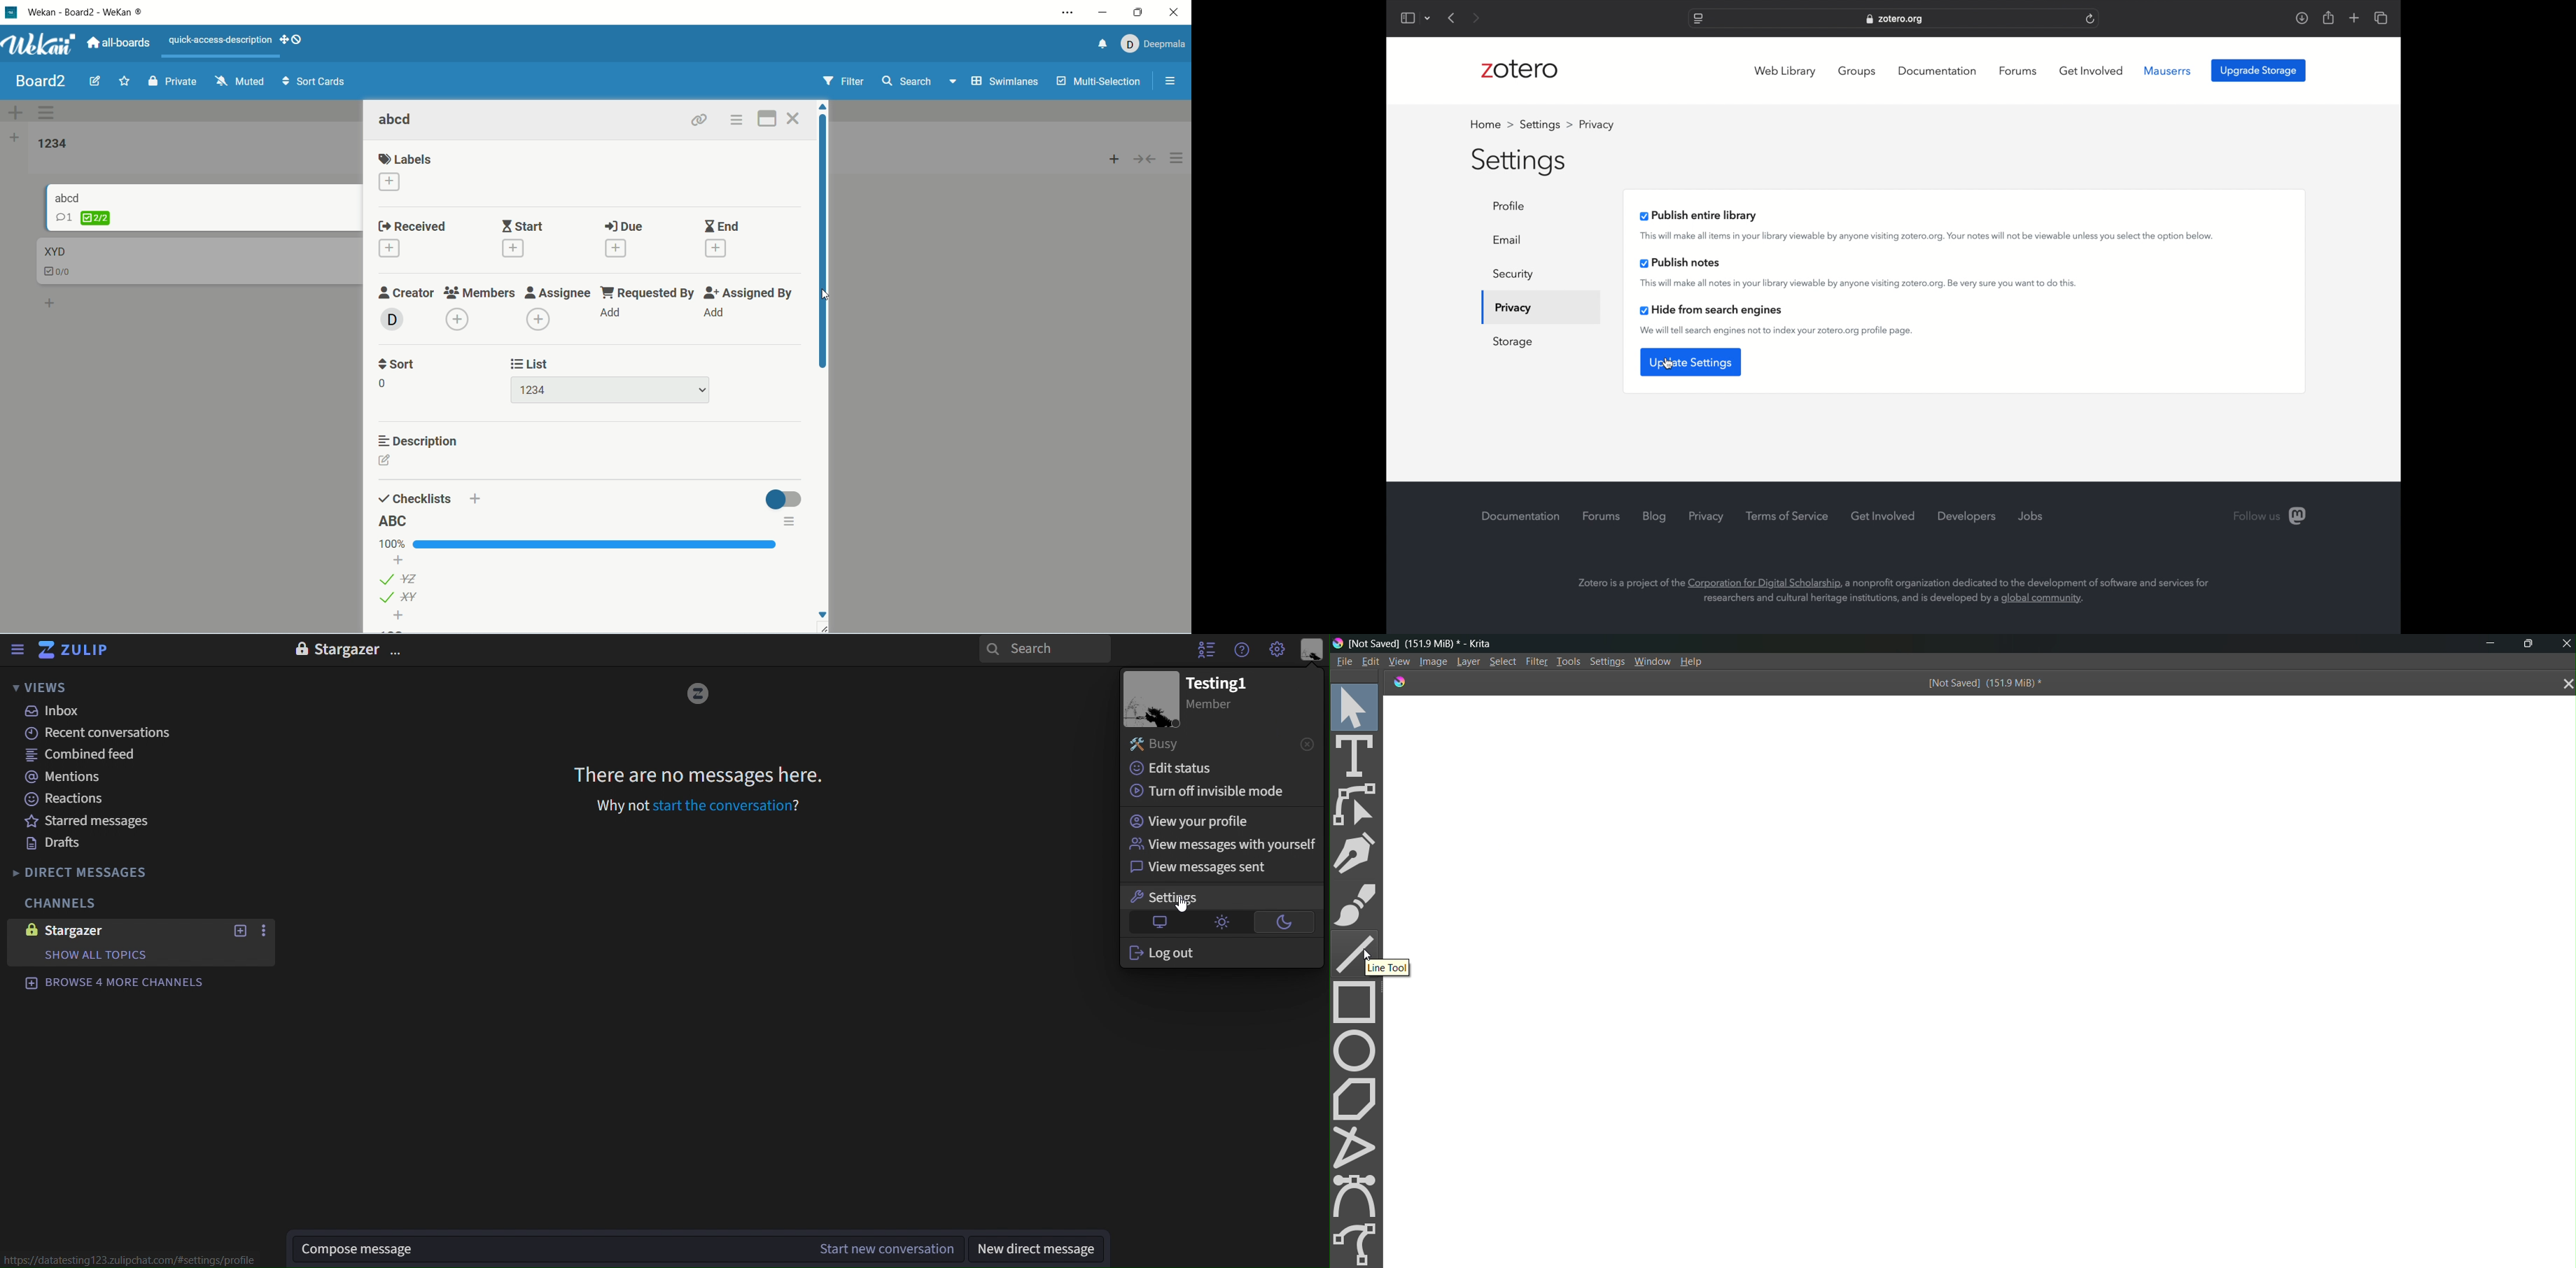 Image resolution: width=2576 pixels, height=1288 pixels. Describe the element at coordinates (81, 653) in the screenshot. I see `zulip` at that location.